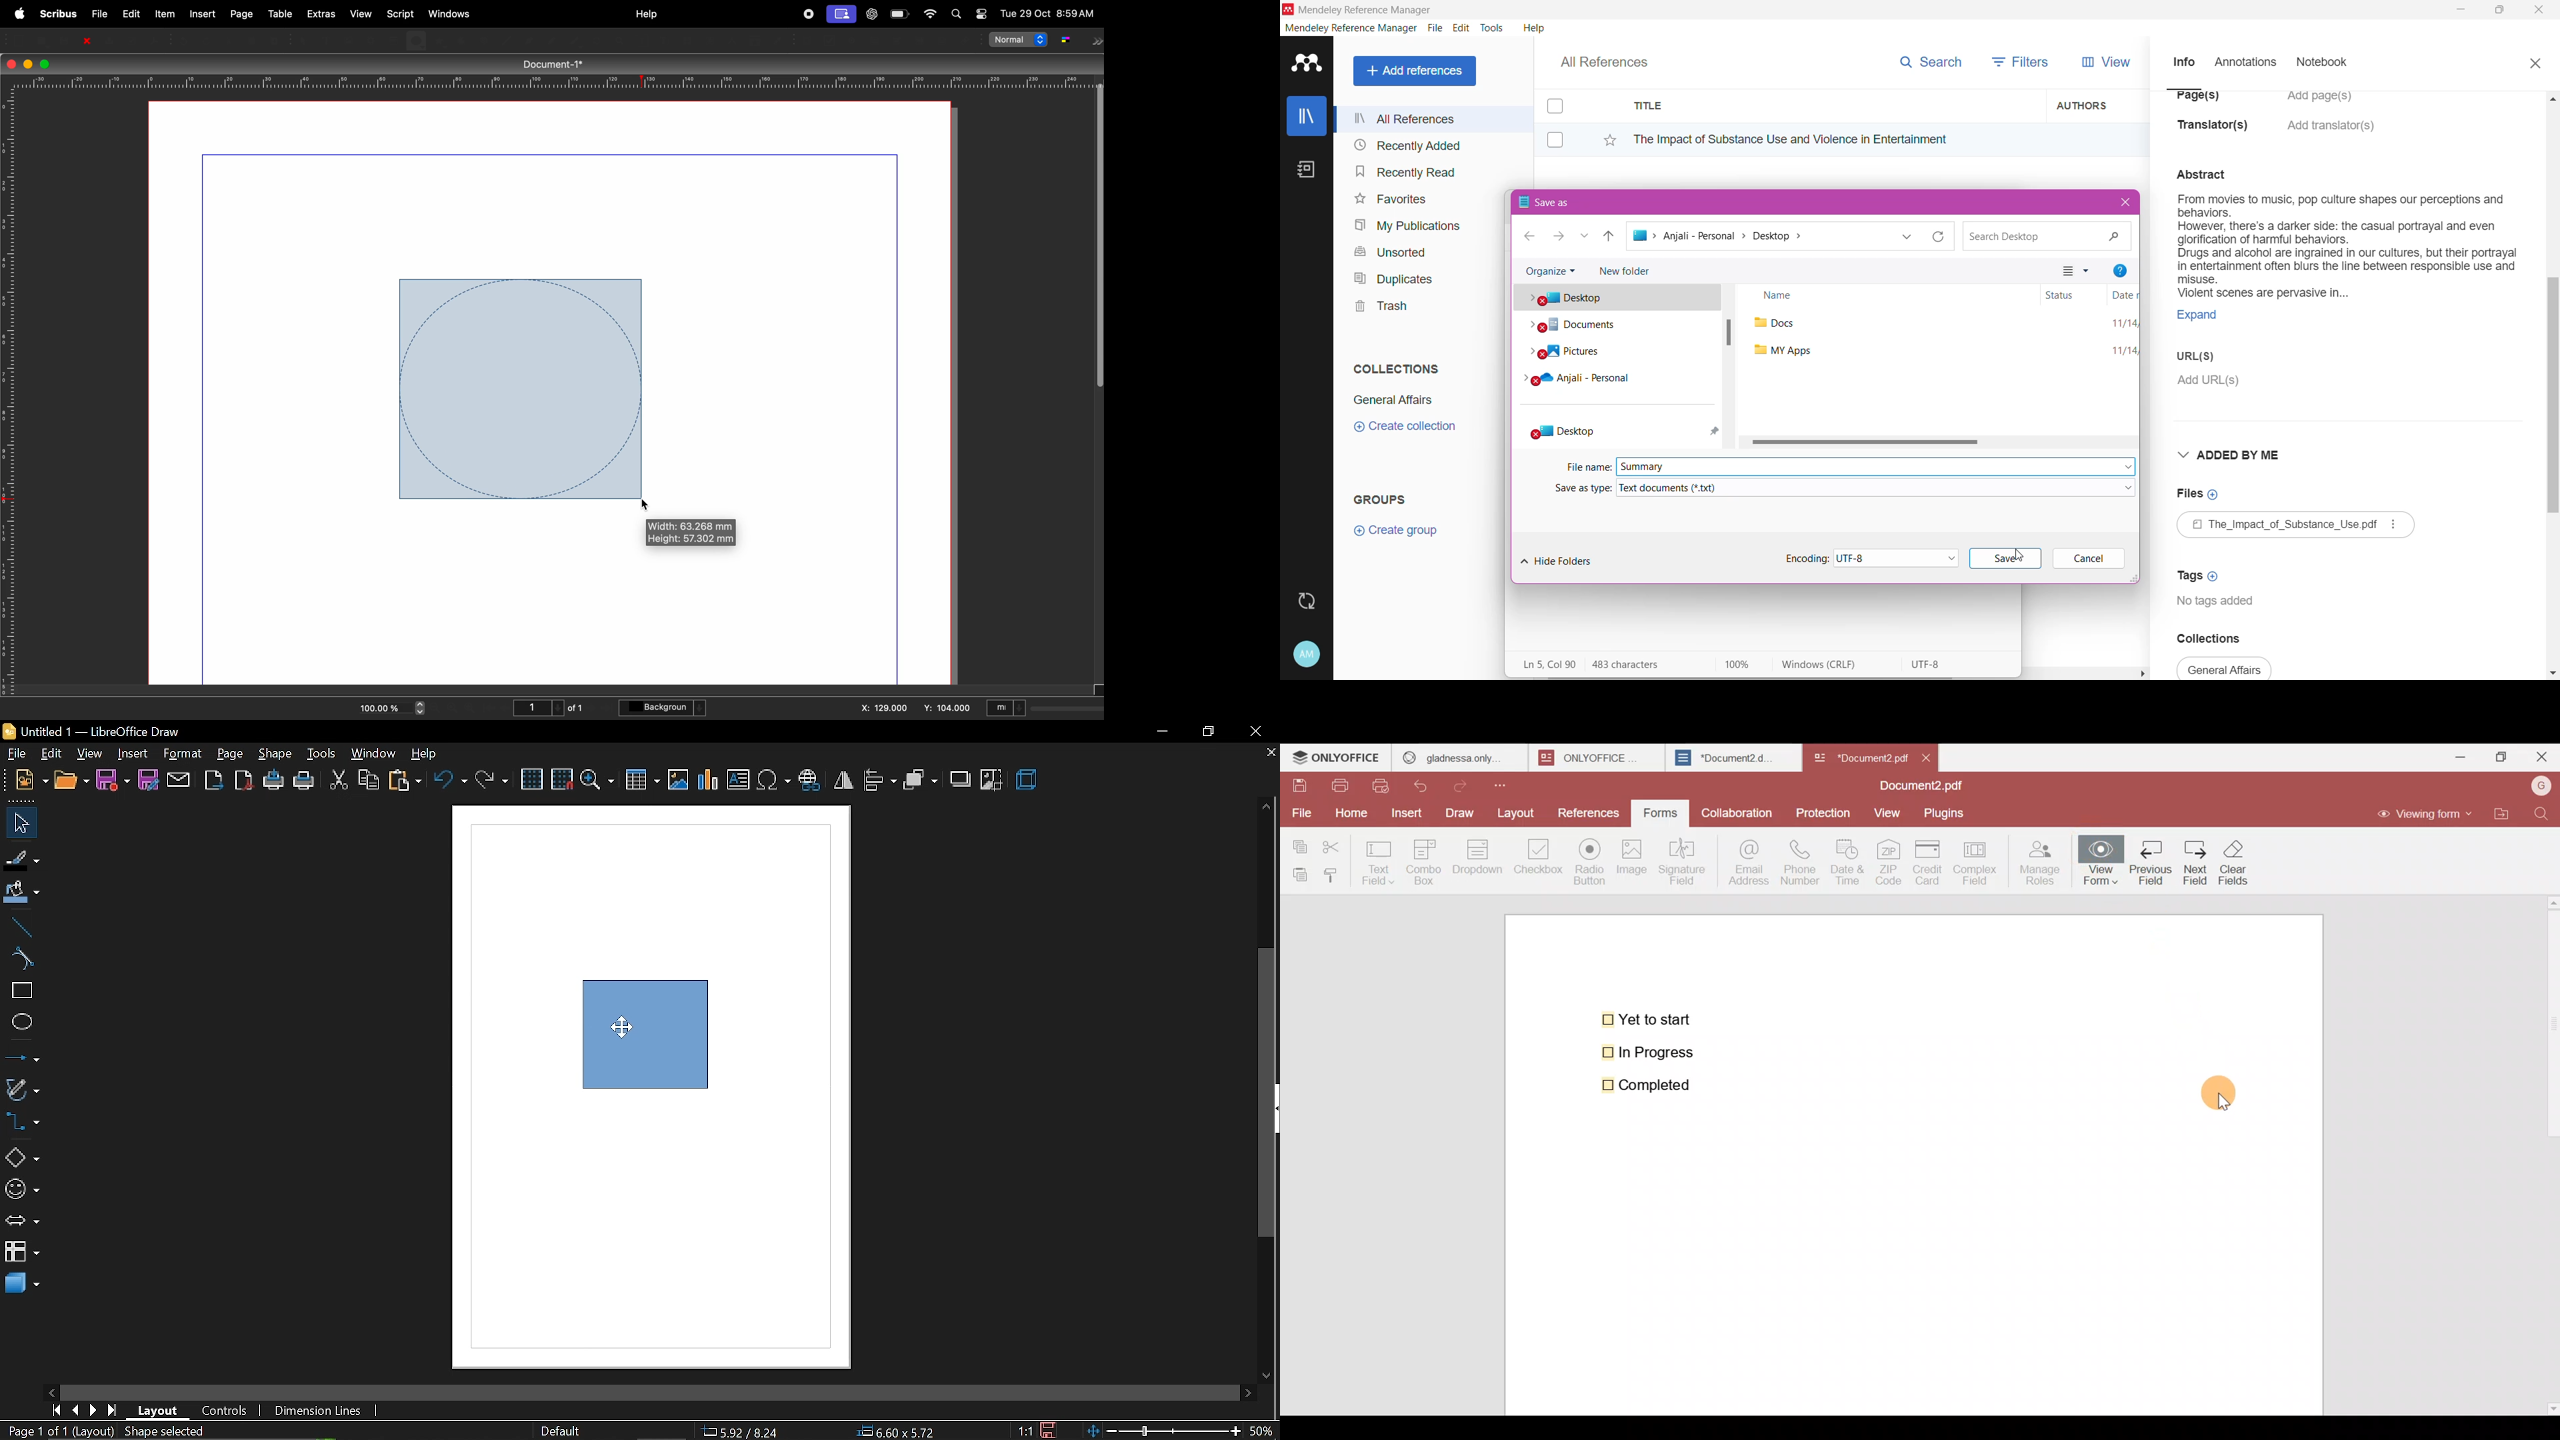  Describe the element at coordinates (1929, 665) in the screenshot. I see `Character encoding used` at that location.